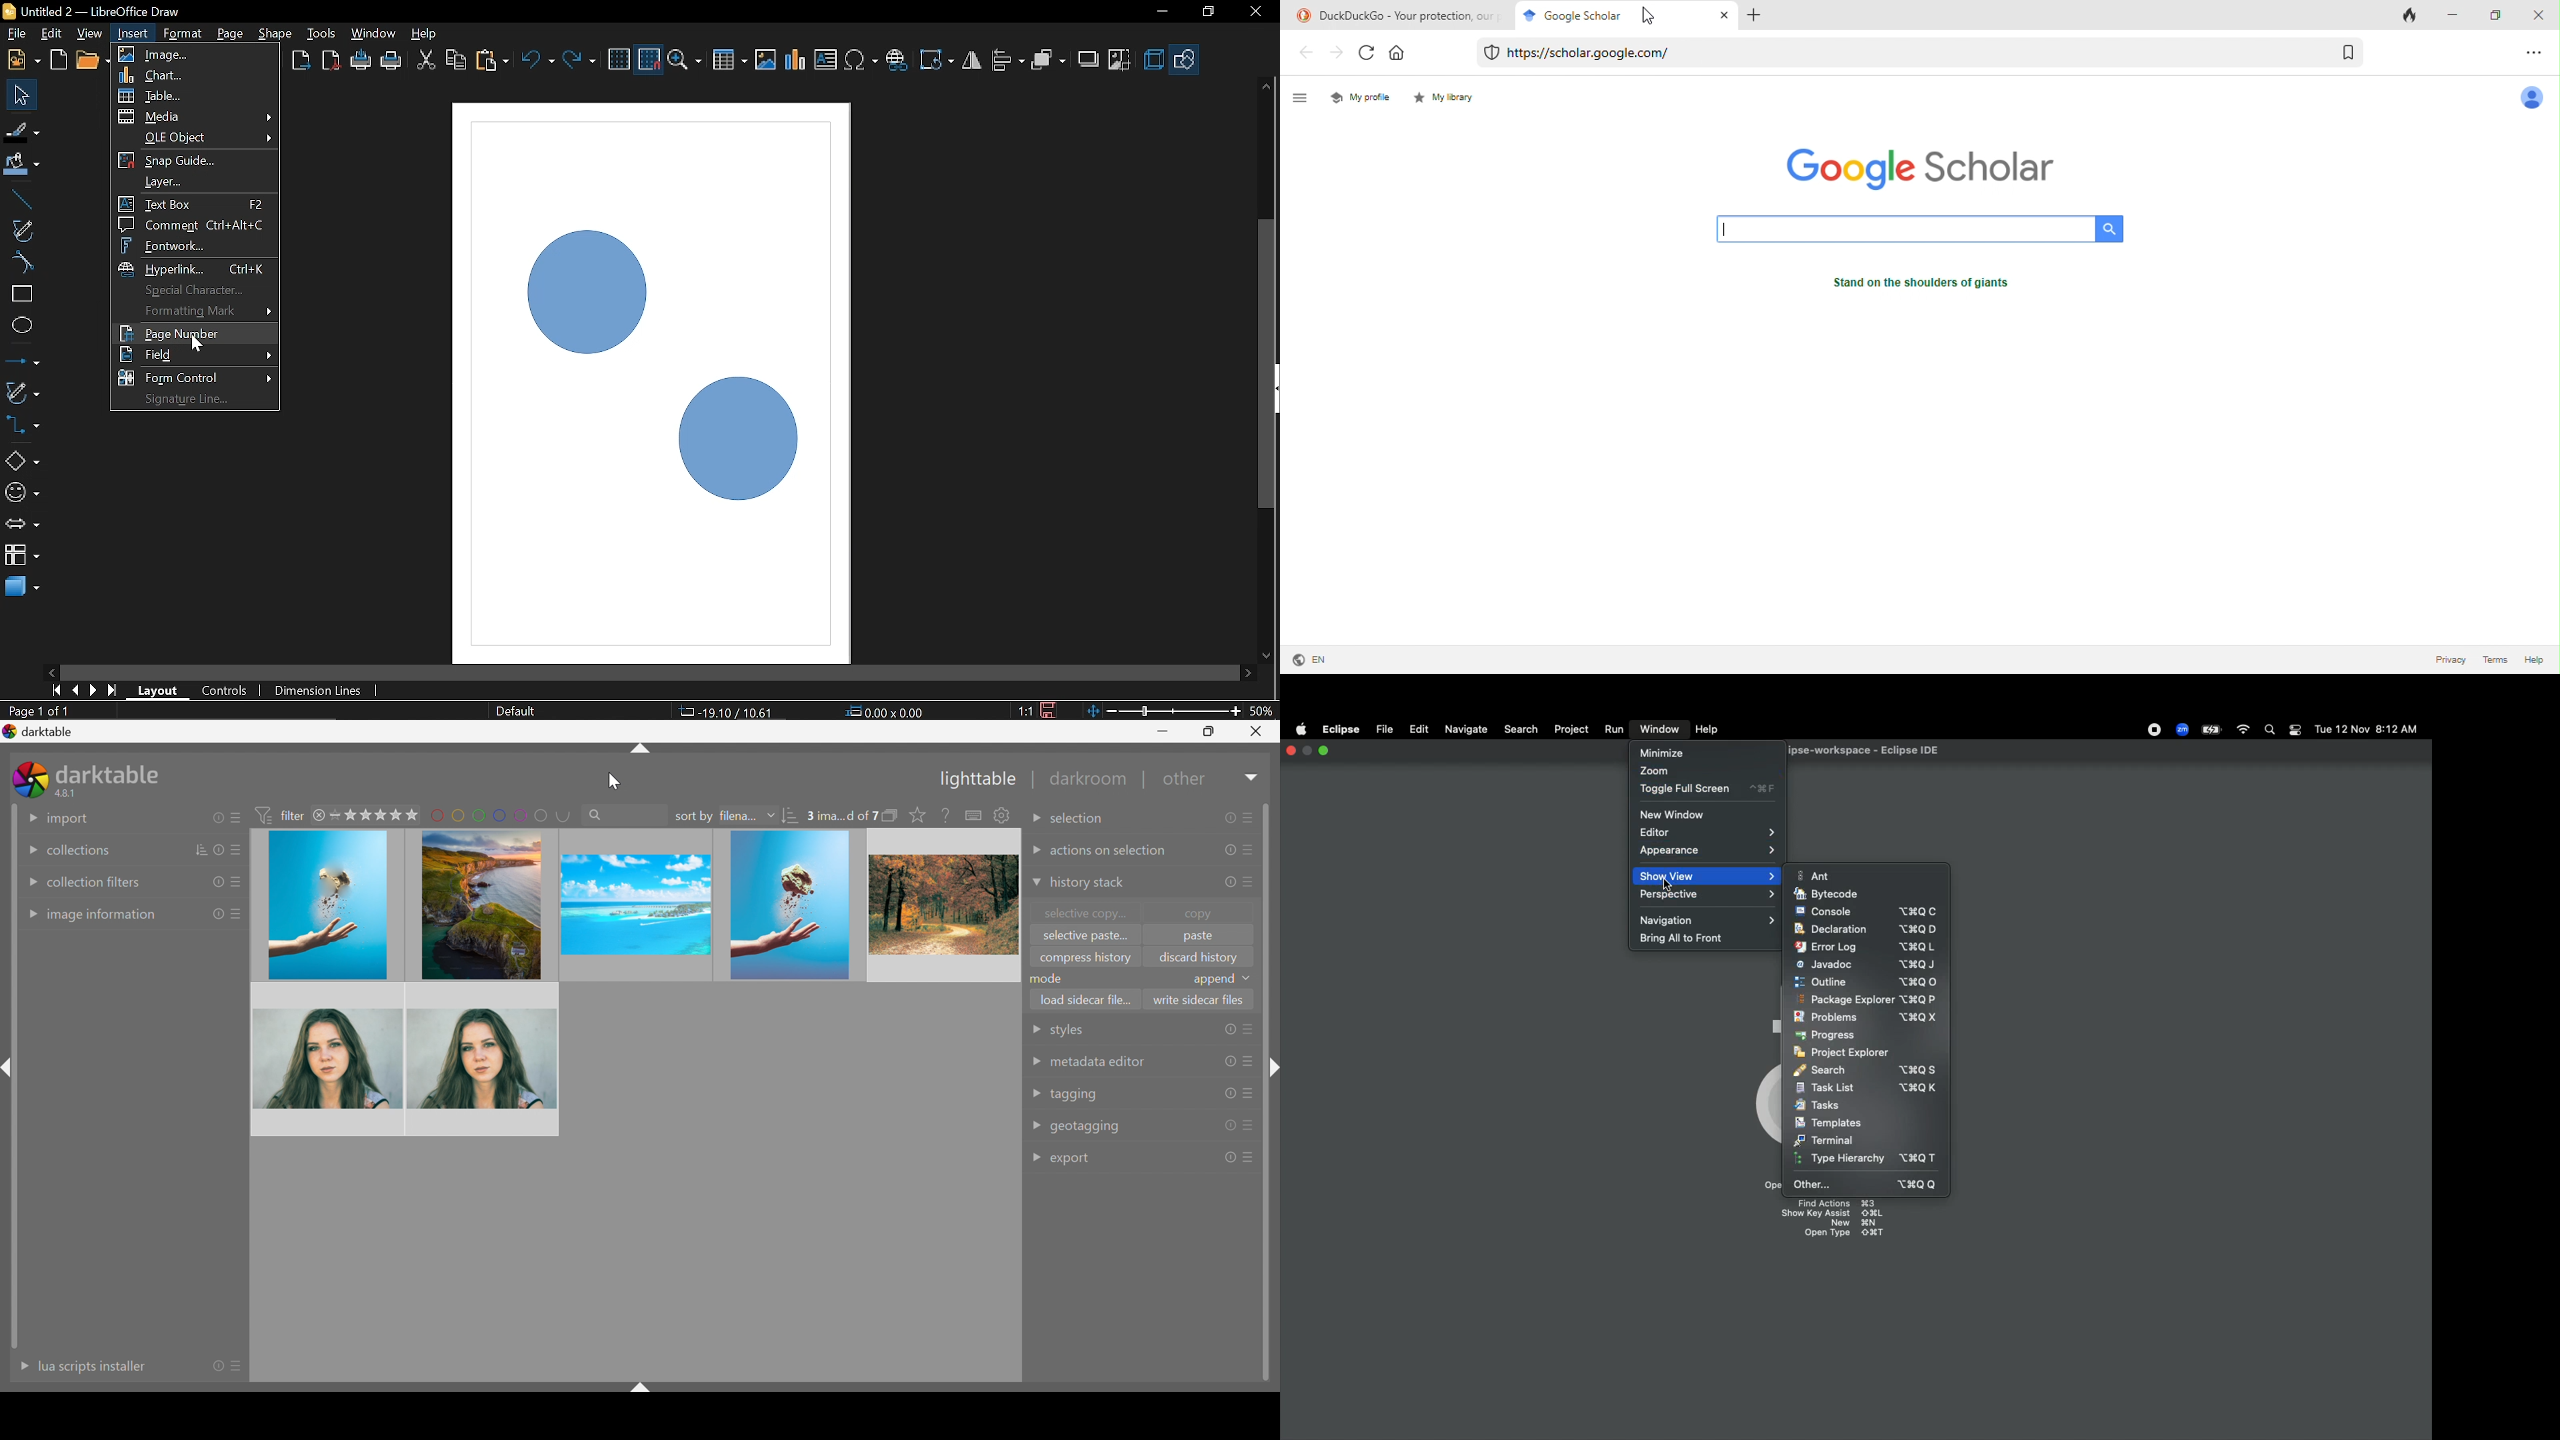 The width and height of the screenshot is (2576, 1456). I want to click on range rating, so click(375, 815).